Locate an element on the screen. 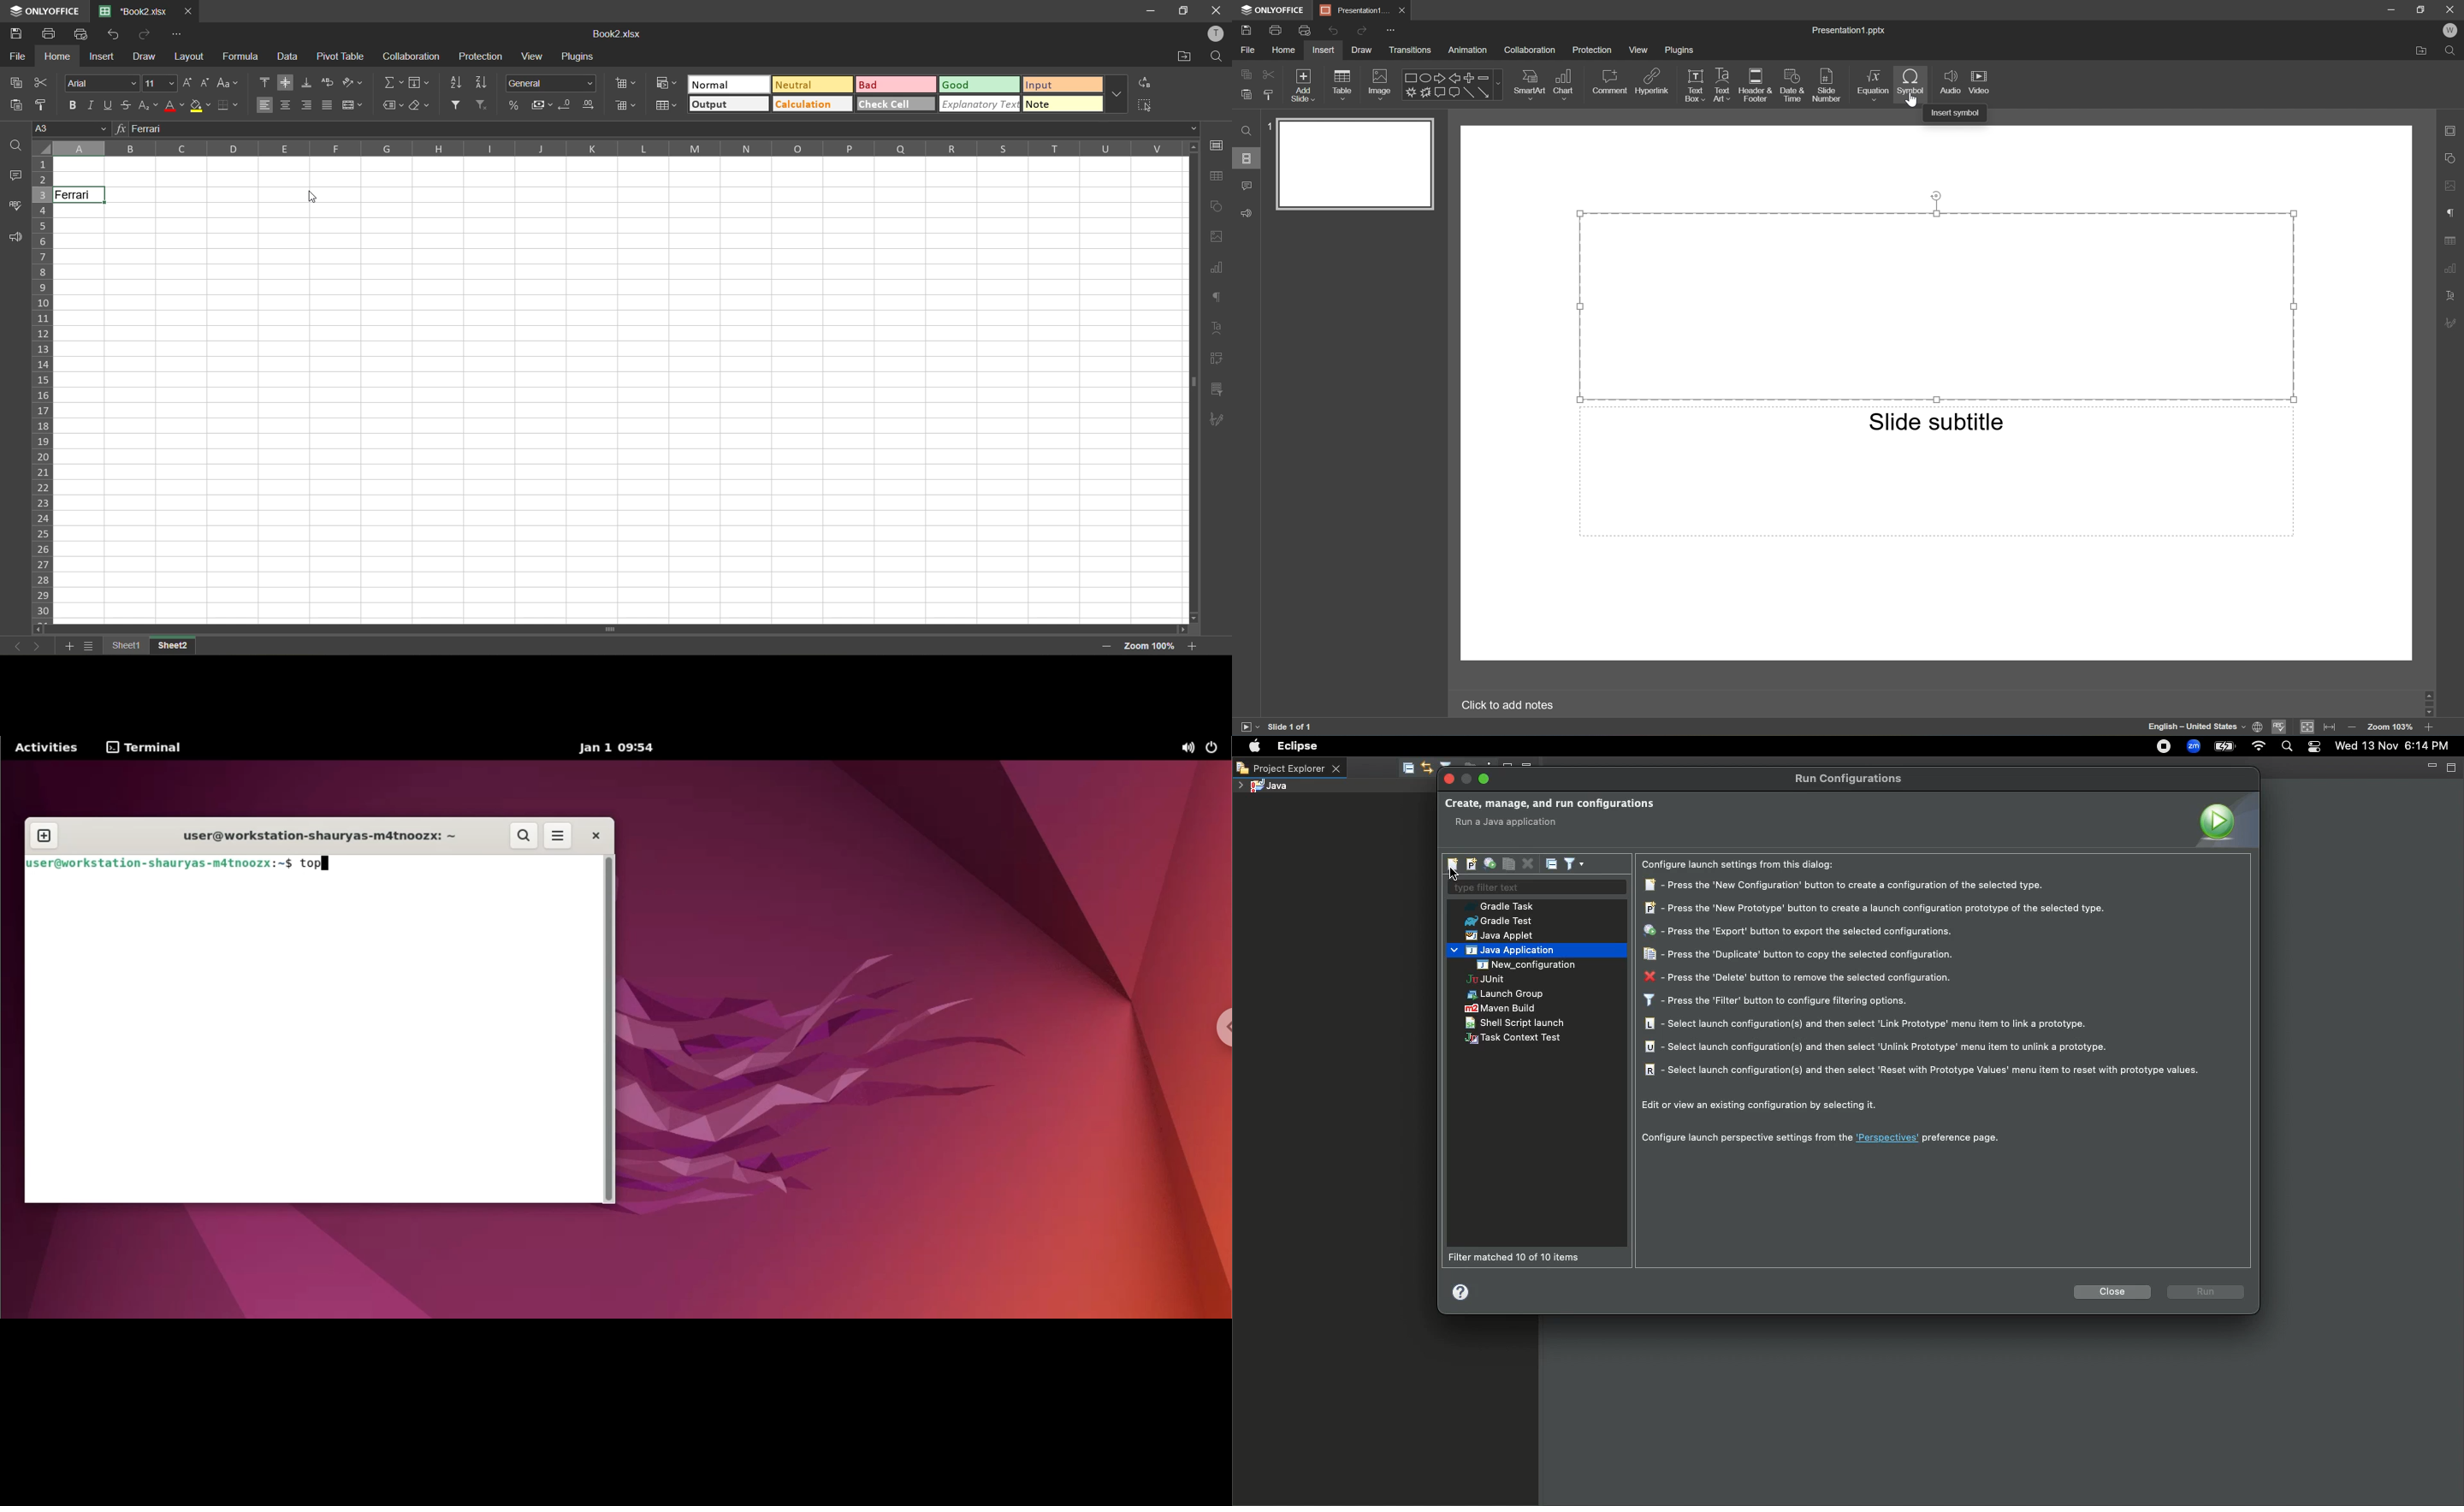  Paste is located at coordinates (1246, 93).